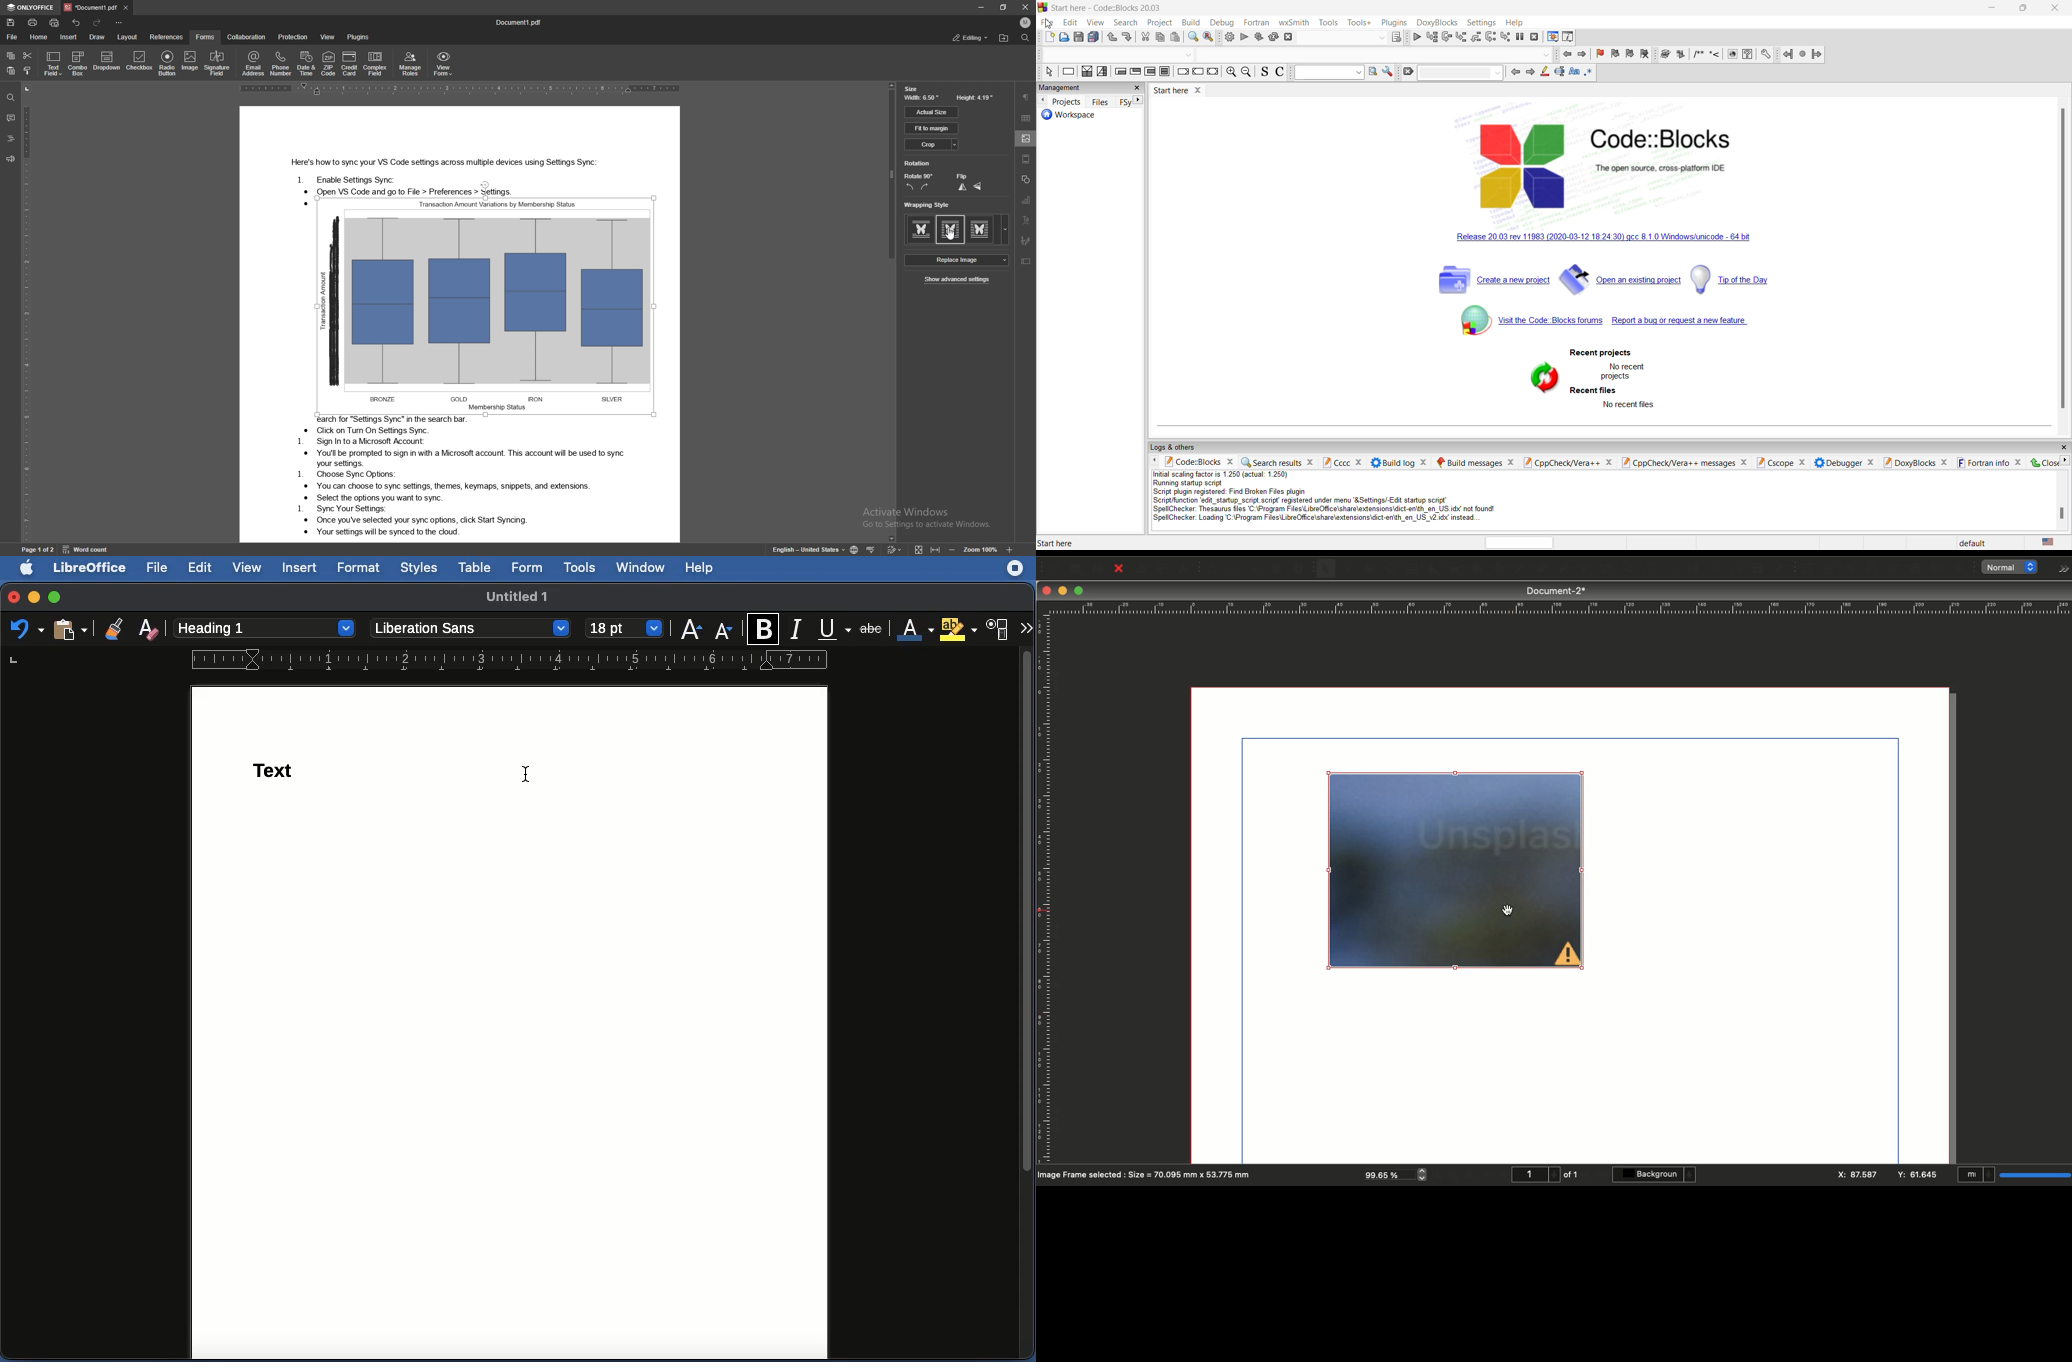 Image resolution: width=2072 pixels, height=1372 pixels. What do you see at coordinates (1589, 73) in the screenshot?
I see `use regex` at bounding box center [1589, 73].